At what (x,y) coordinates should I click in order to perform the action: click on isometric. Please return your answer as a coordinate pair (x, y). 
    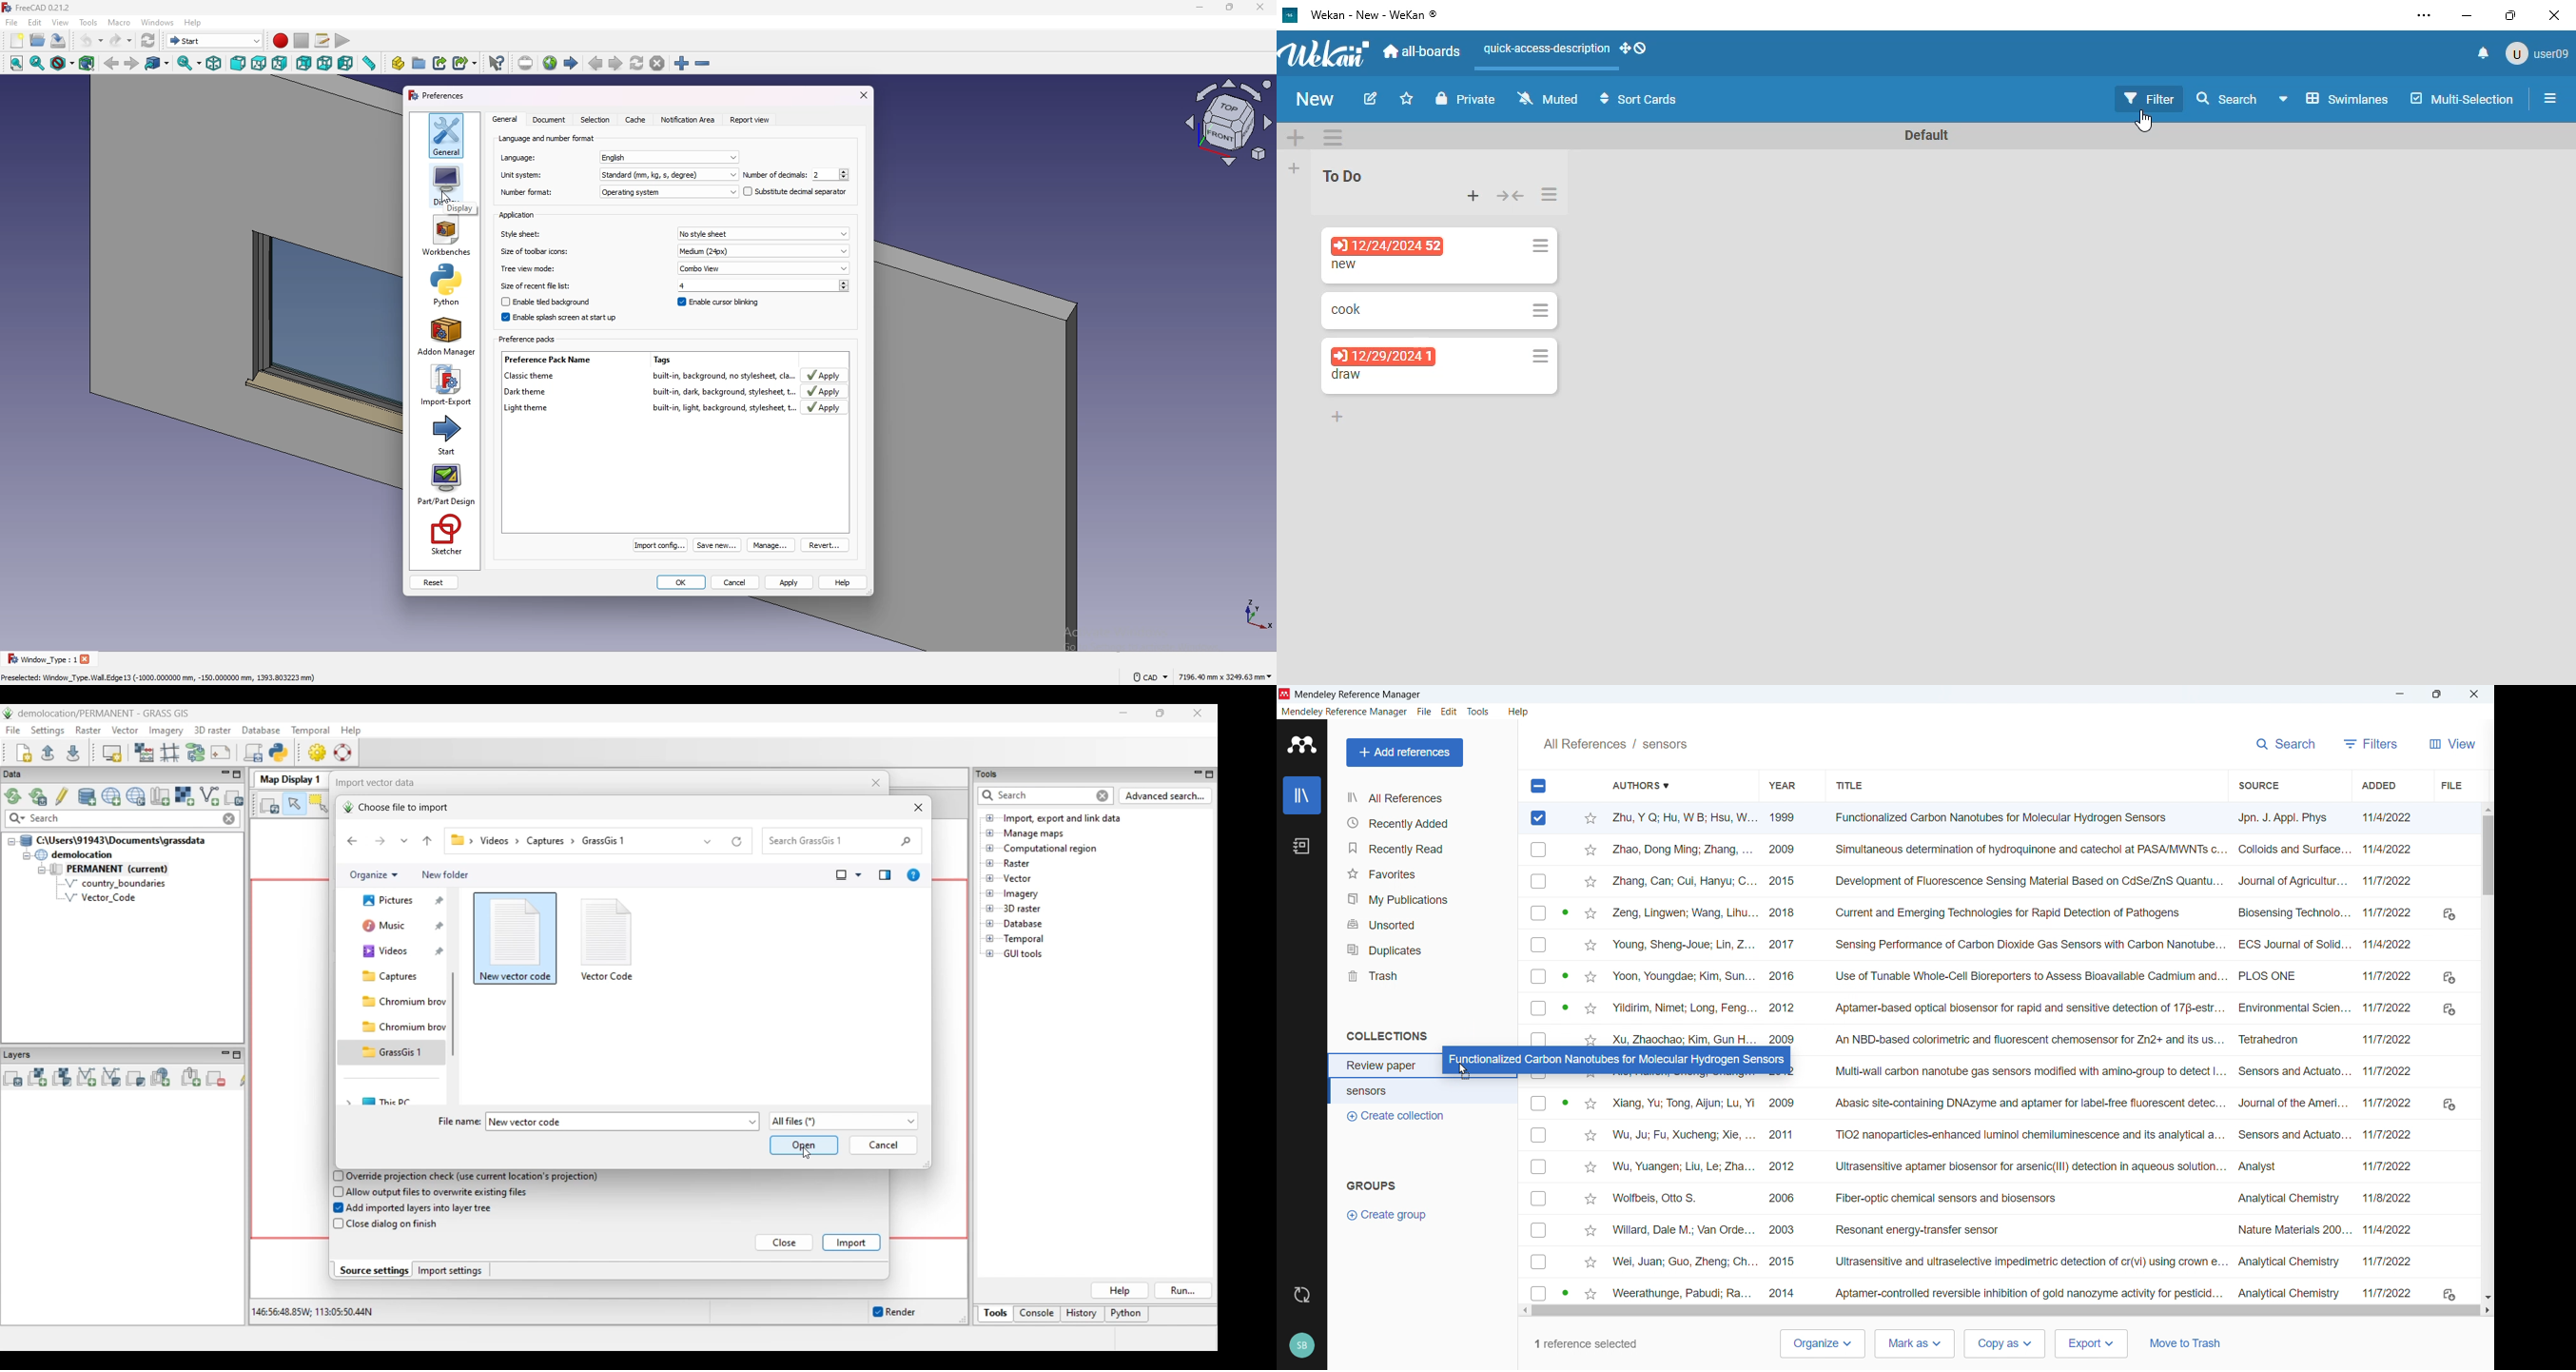
    Looking at the image, I should click on (214, 64).